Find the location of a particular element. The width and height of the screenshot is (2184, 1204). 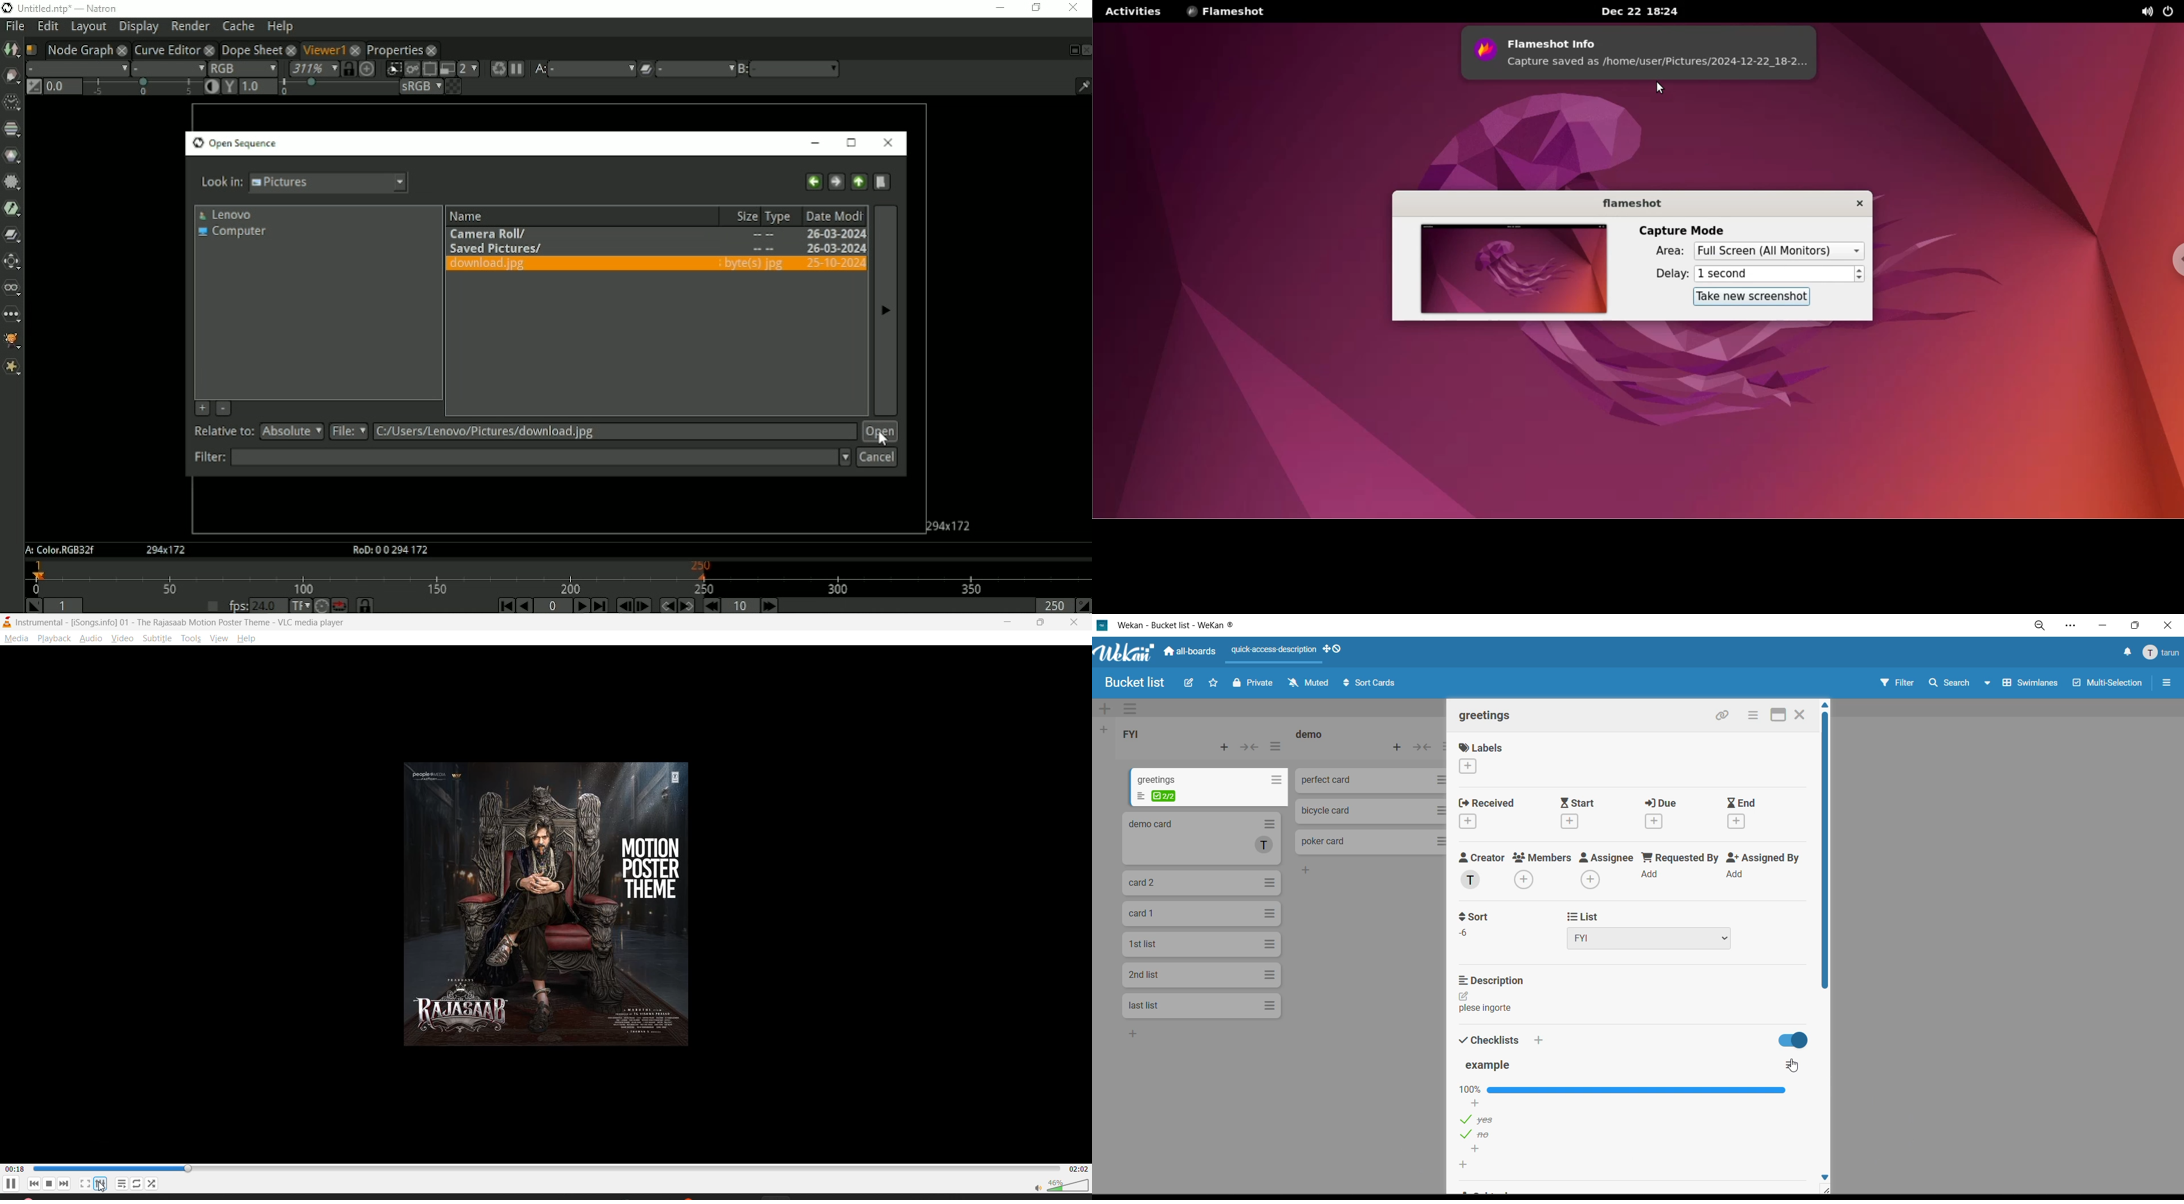

add checklist is located at coordinates (1540, 1040).